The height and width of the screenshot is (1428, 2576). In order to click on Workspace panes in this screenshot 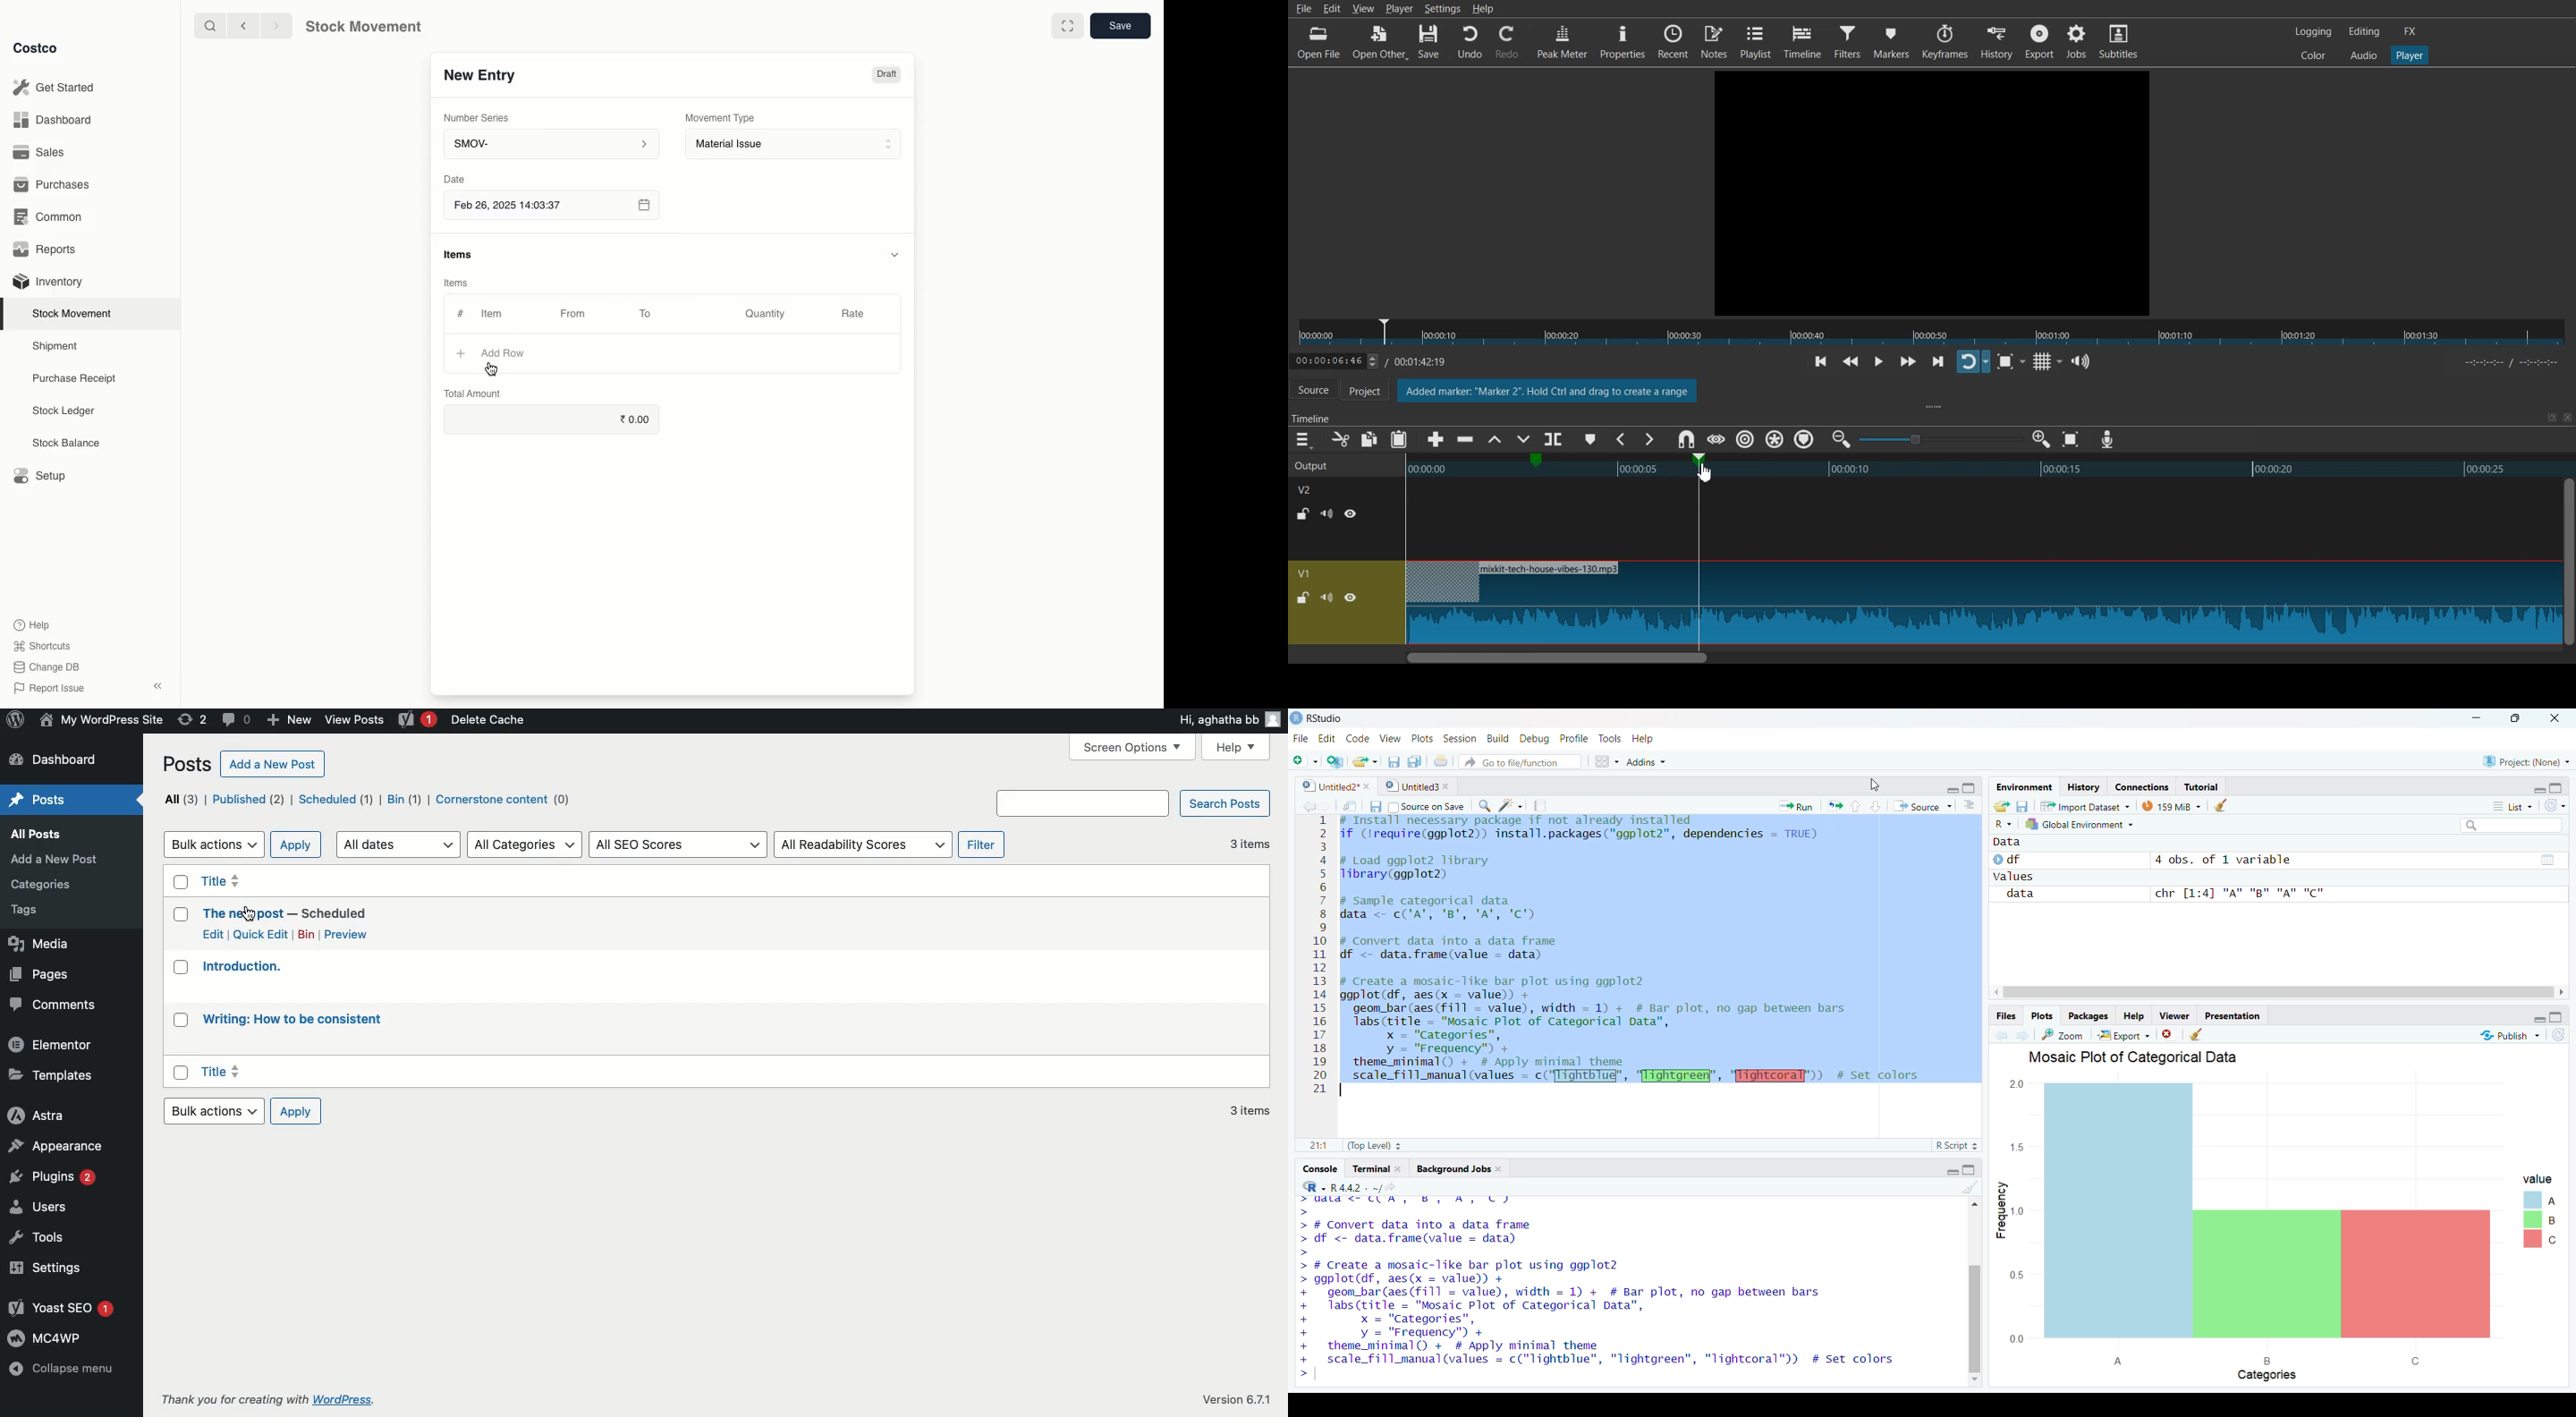, I will do `click(1604, 762)`.